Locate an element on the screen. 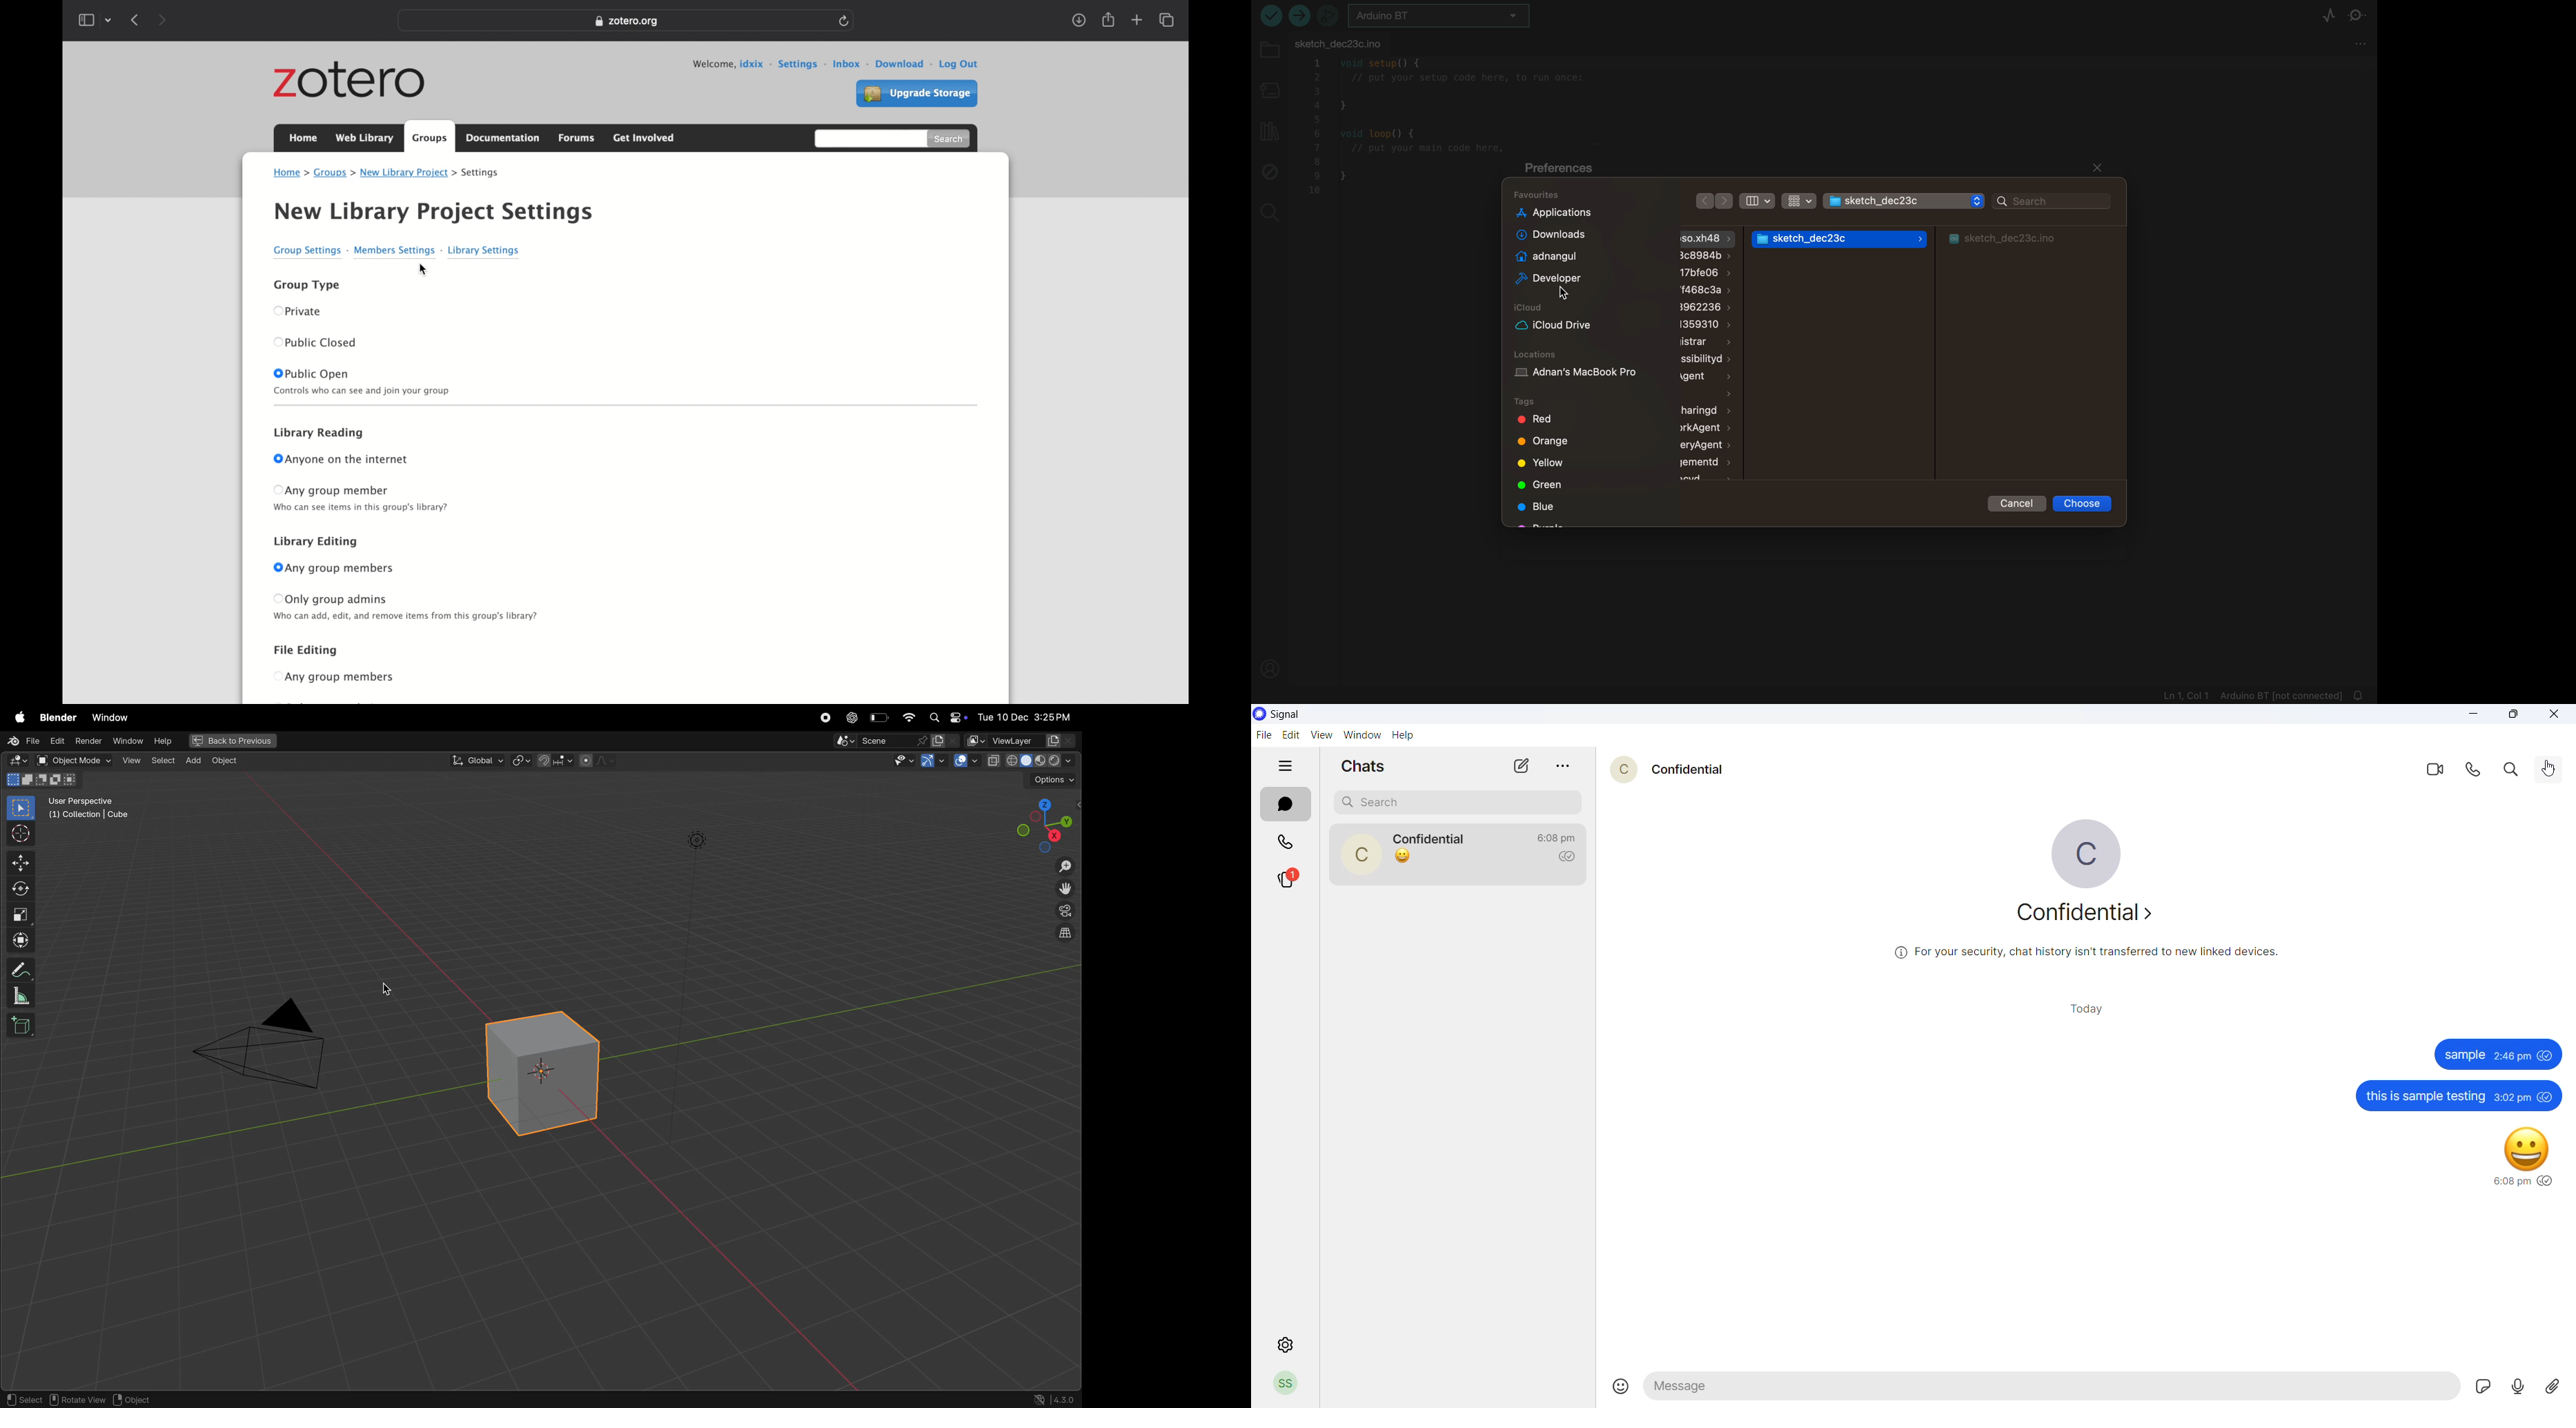 The width and height of the screenshot is (2576, 1428). icloud is located at coordinates (1556, 320).